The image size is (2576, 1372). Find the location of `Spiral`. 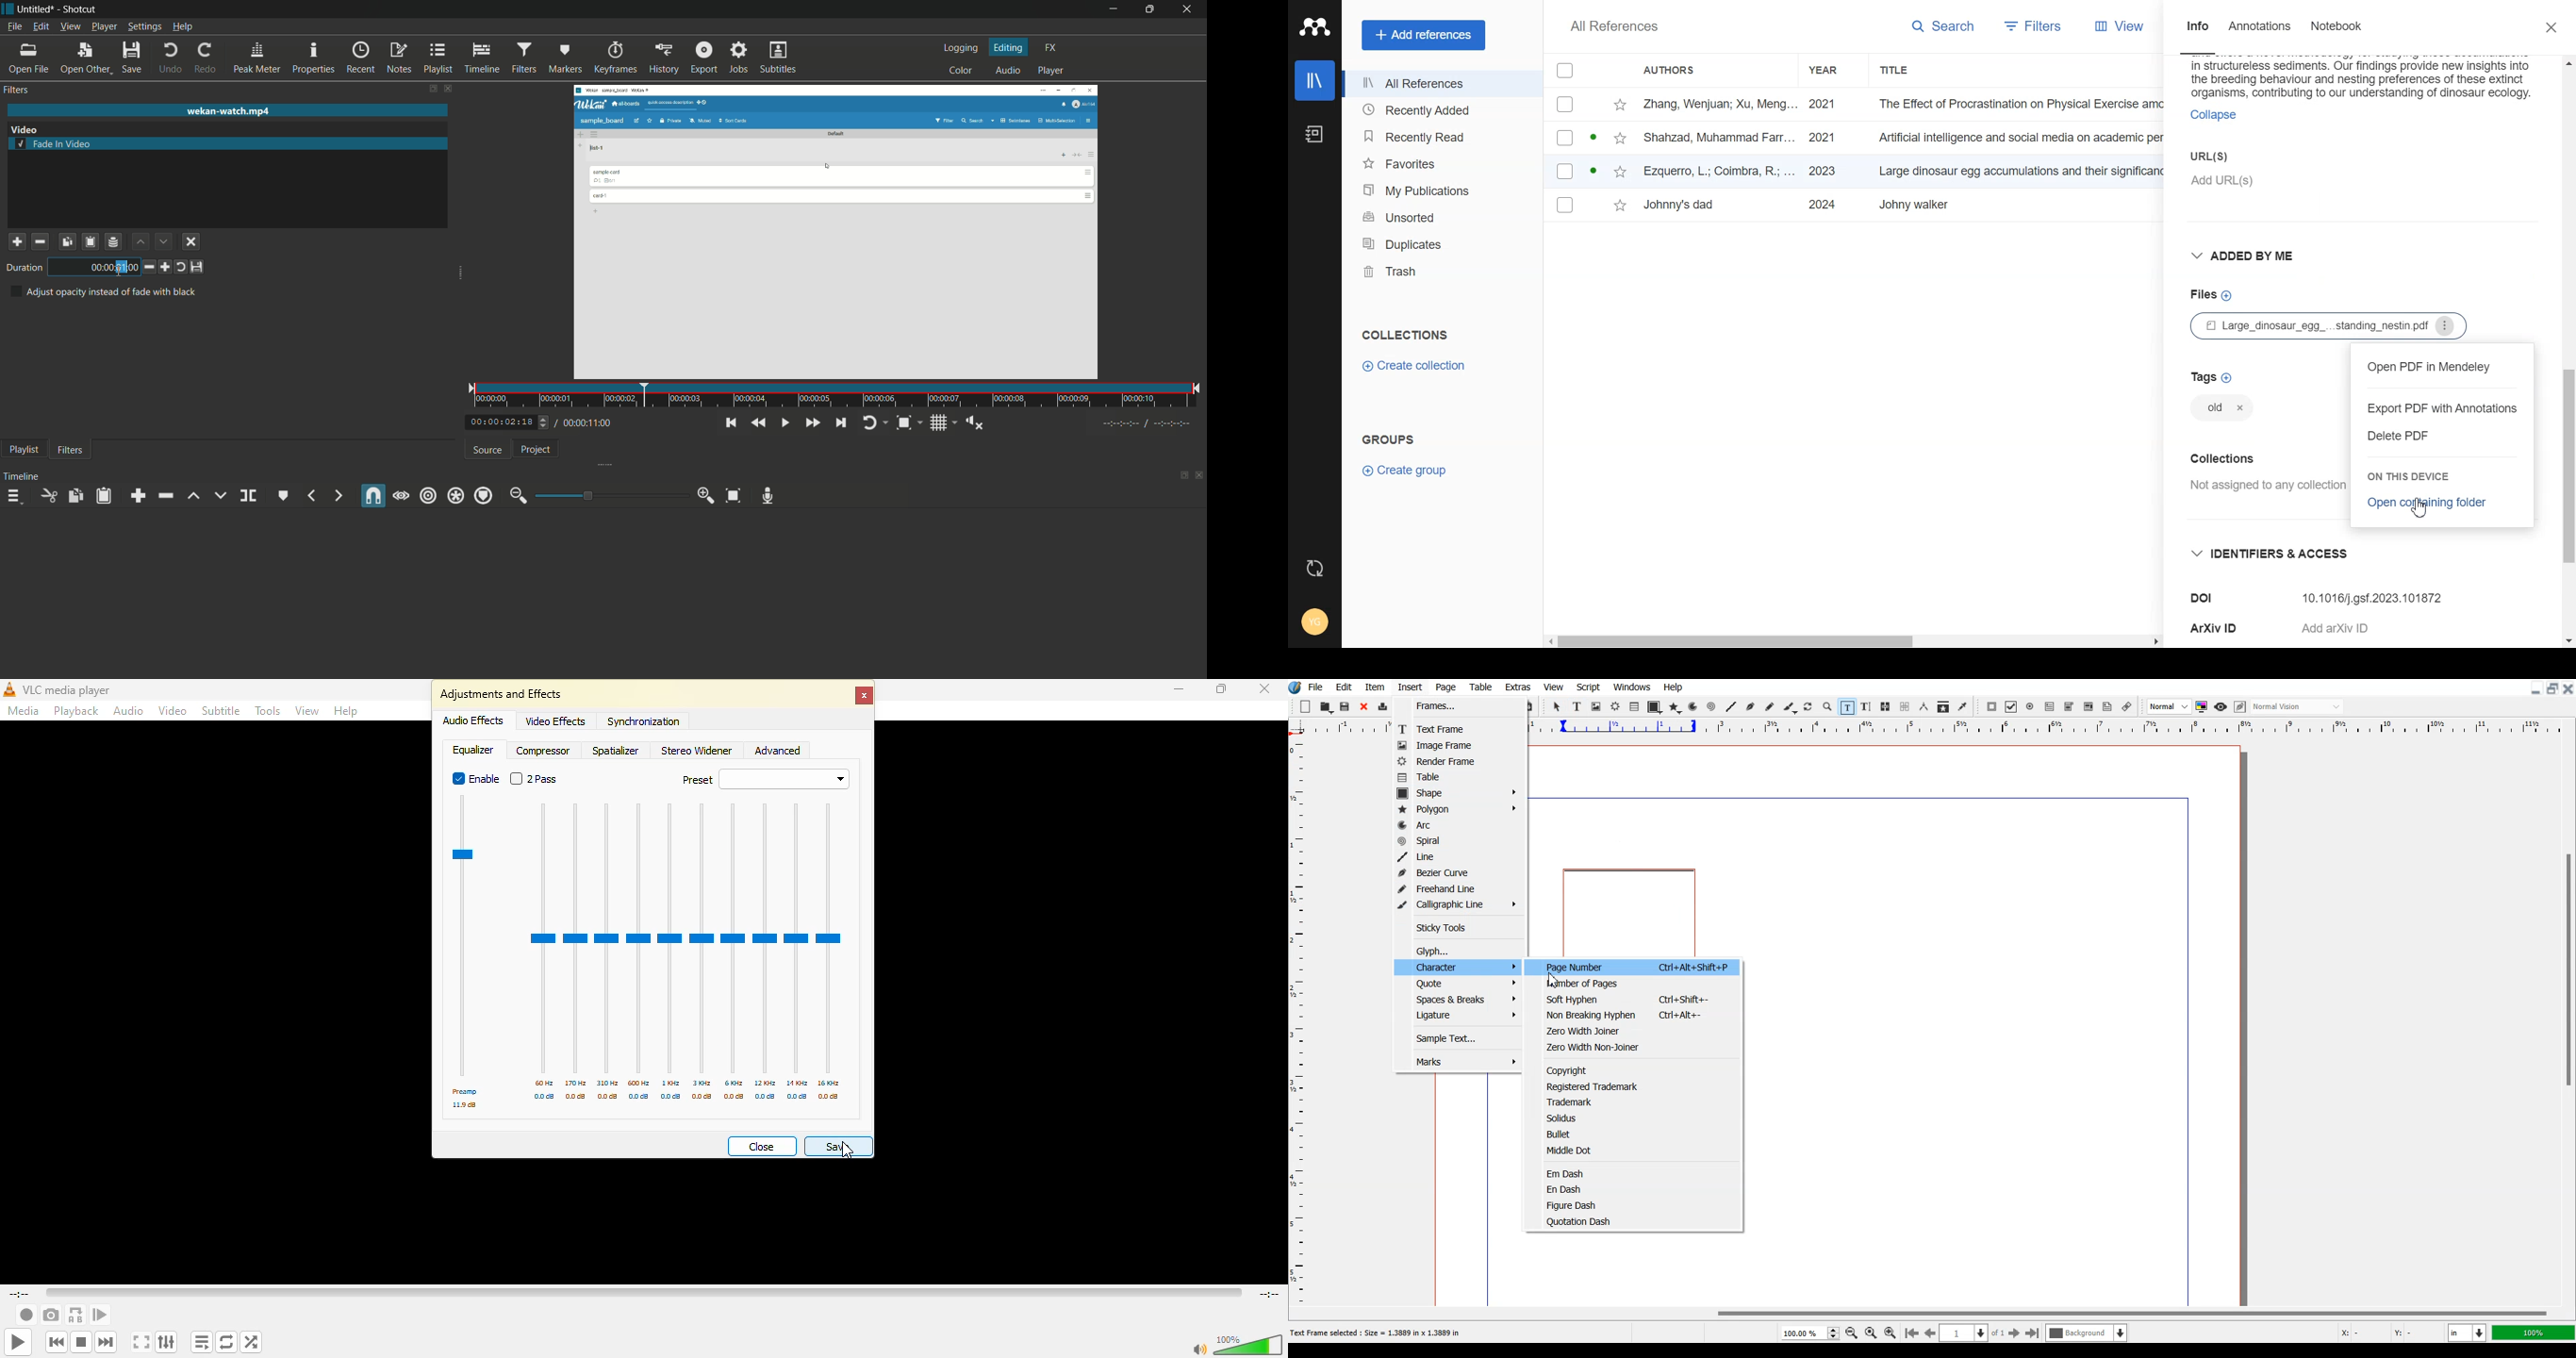

Spiral is located at coordinates (1711, 707).